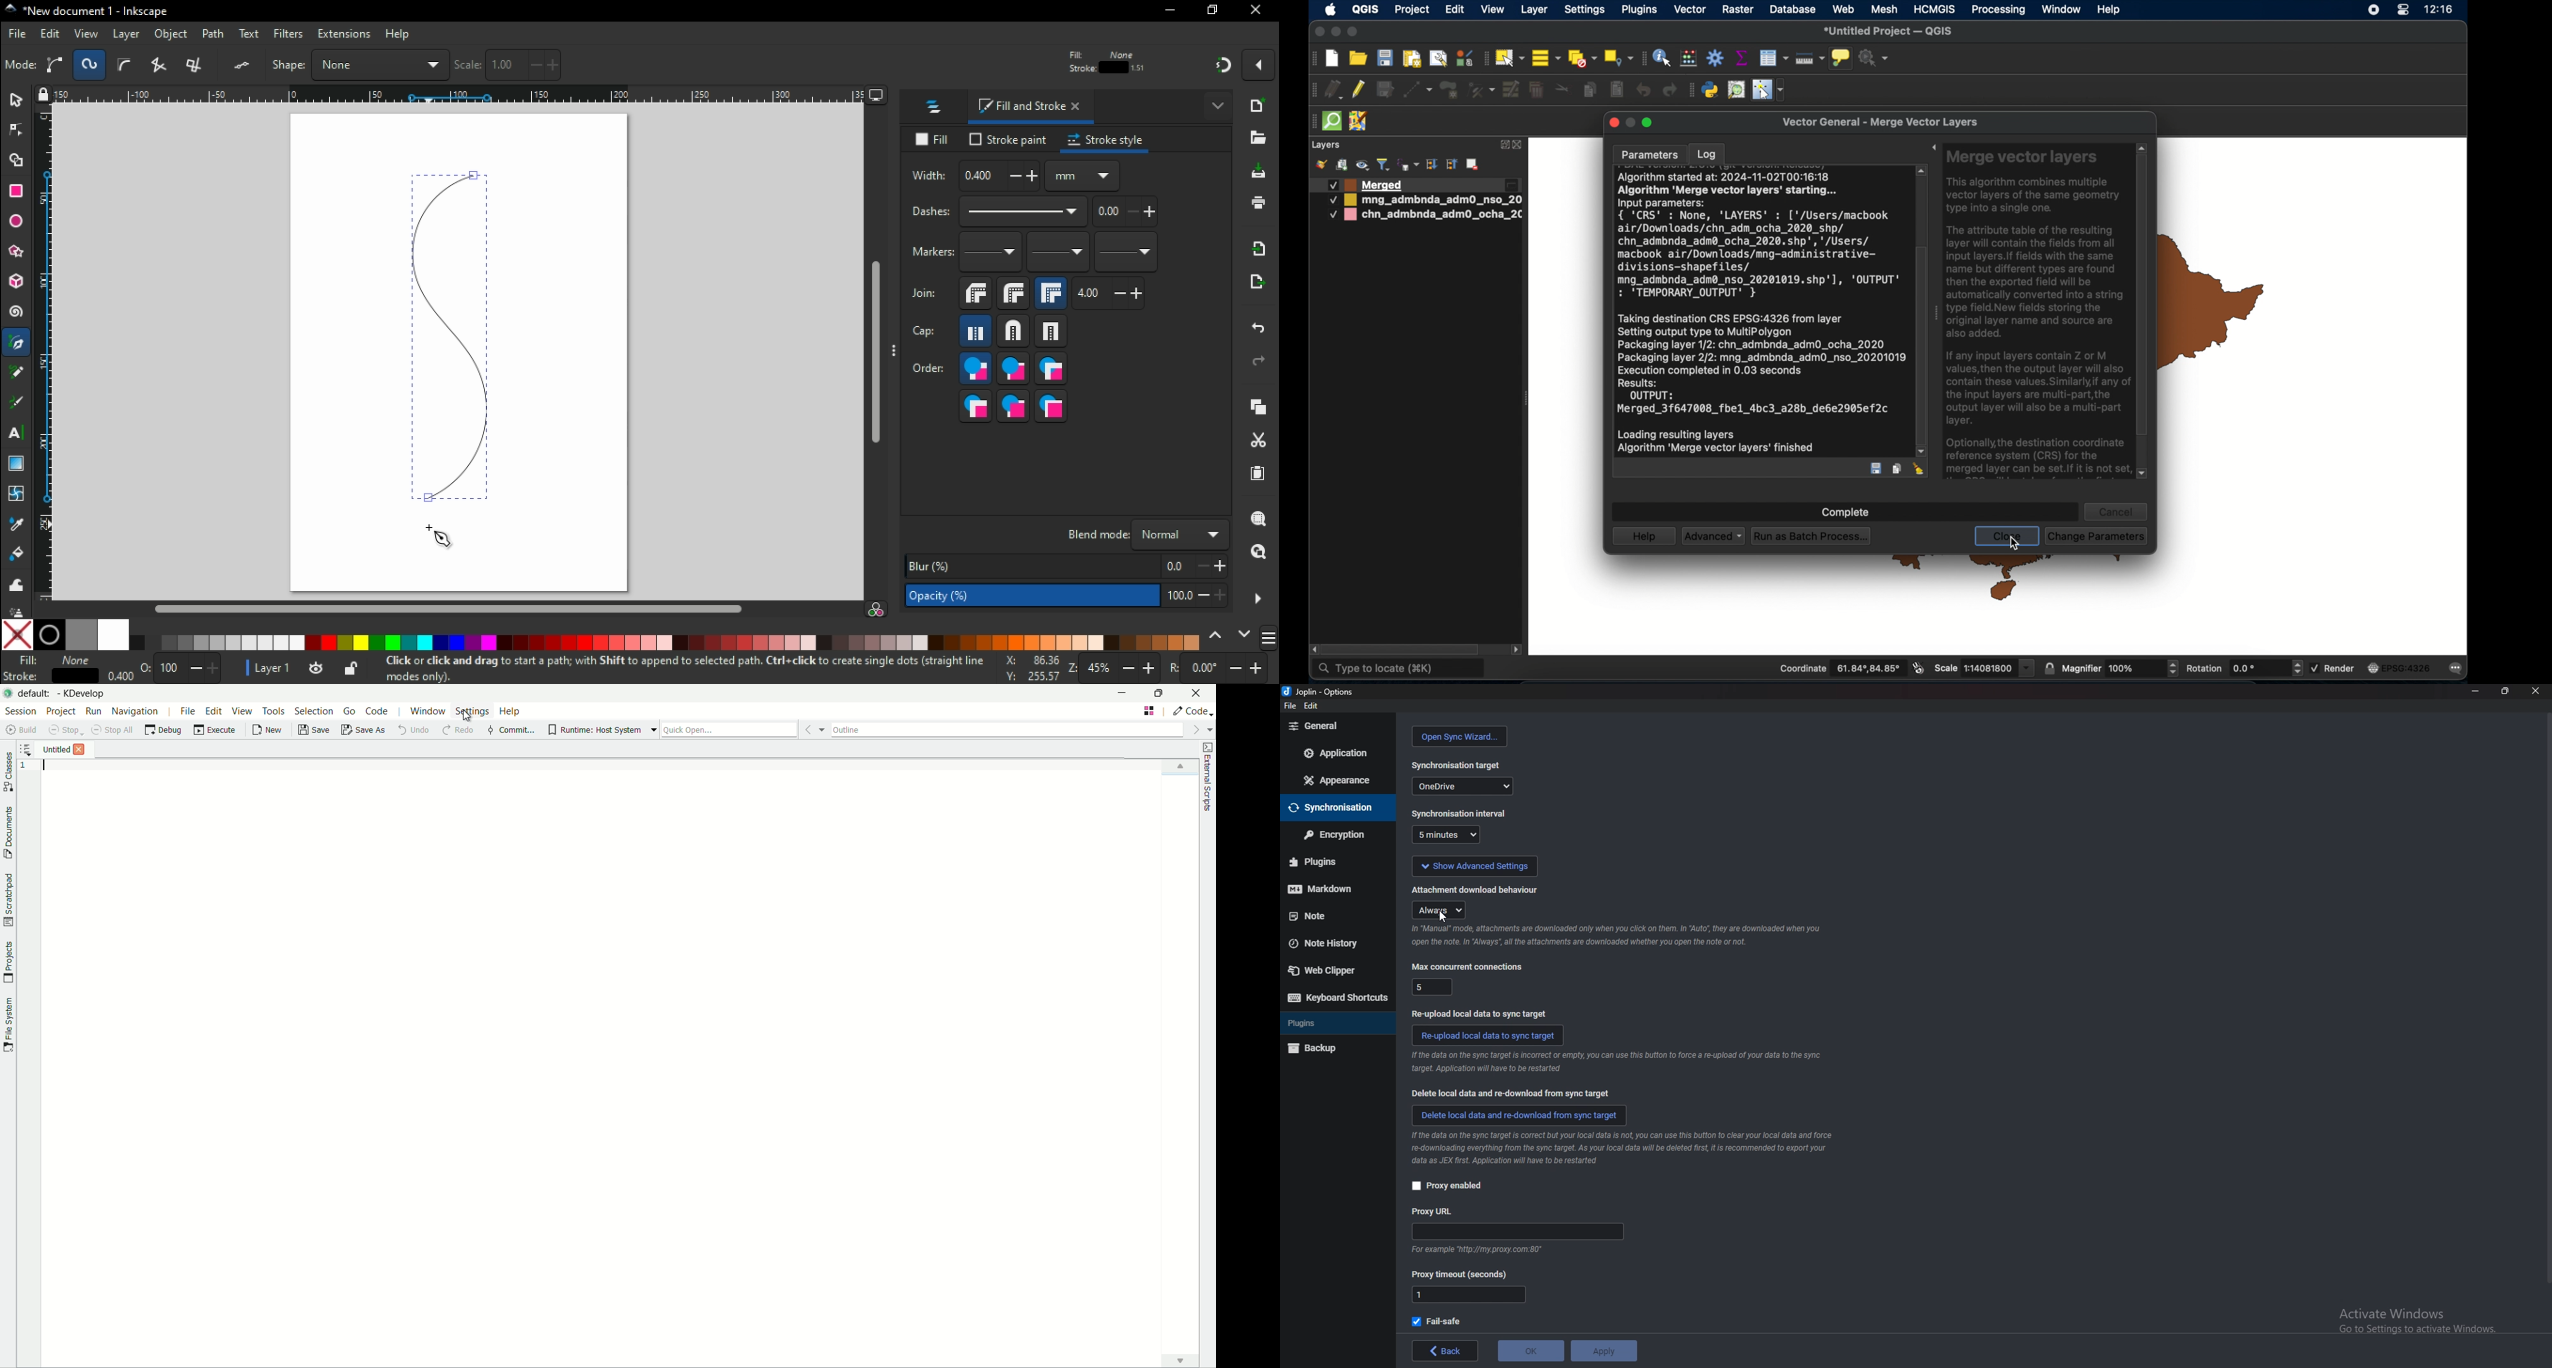 The image size is (2576, 1372). I want to click on vertex tool, so click(1481, 89).